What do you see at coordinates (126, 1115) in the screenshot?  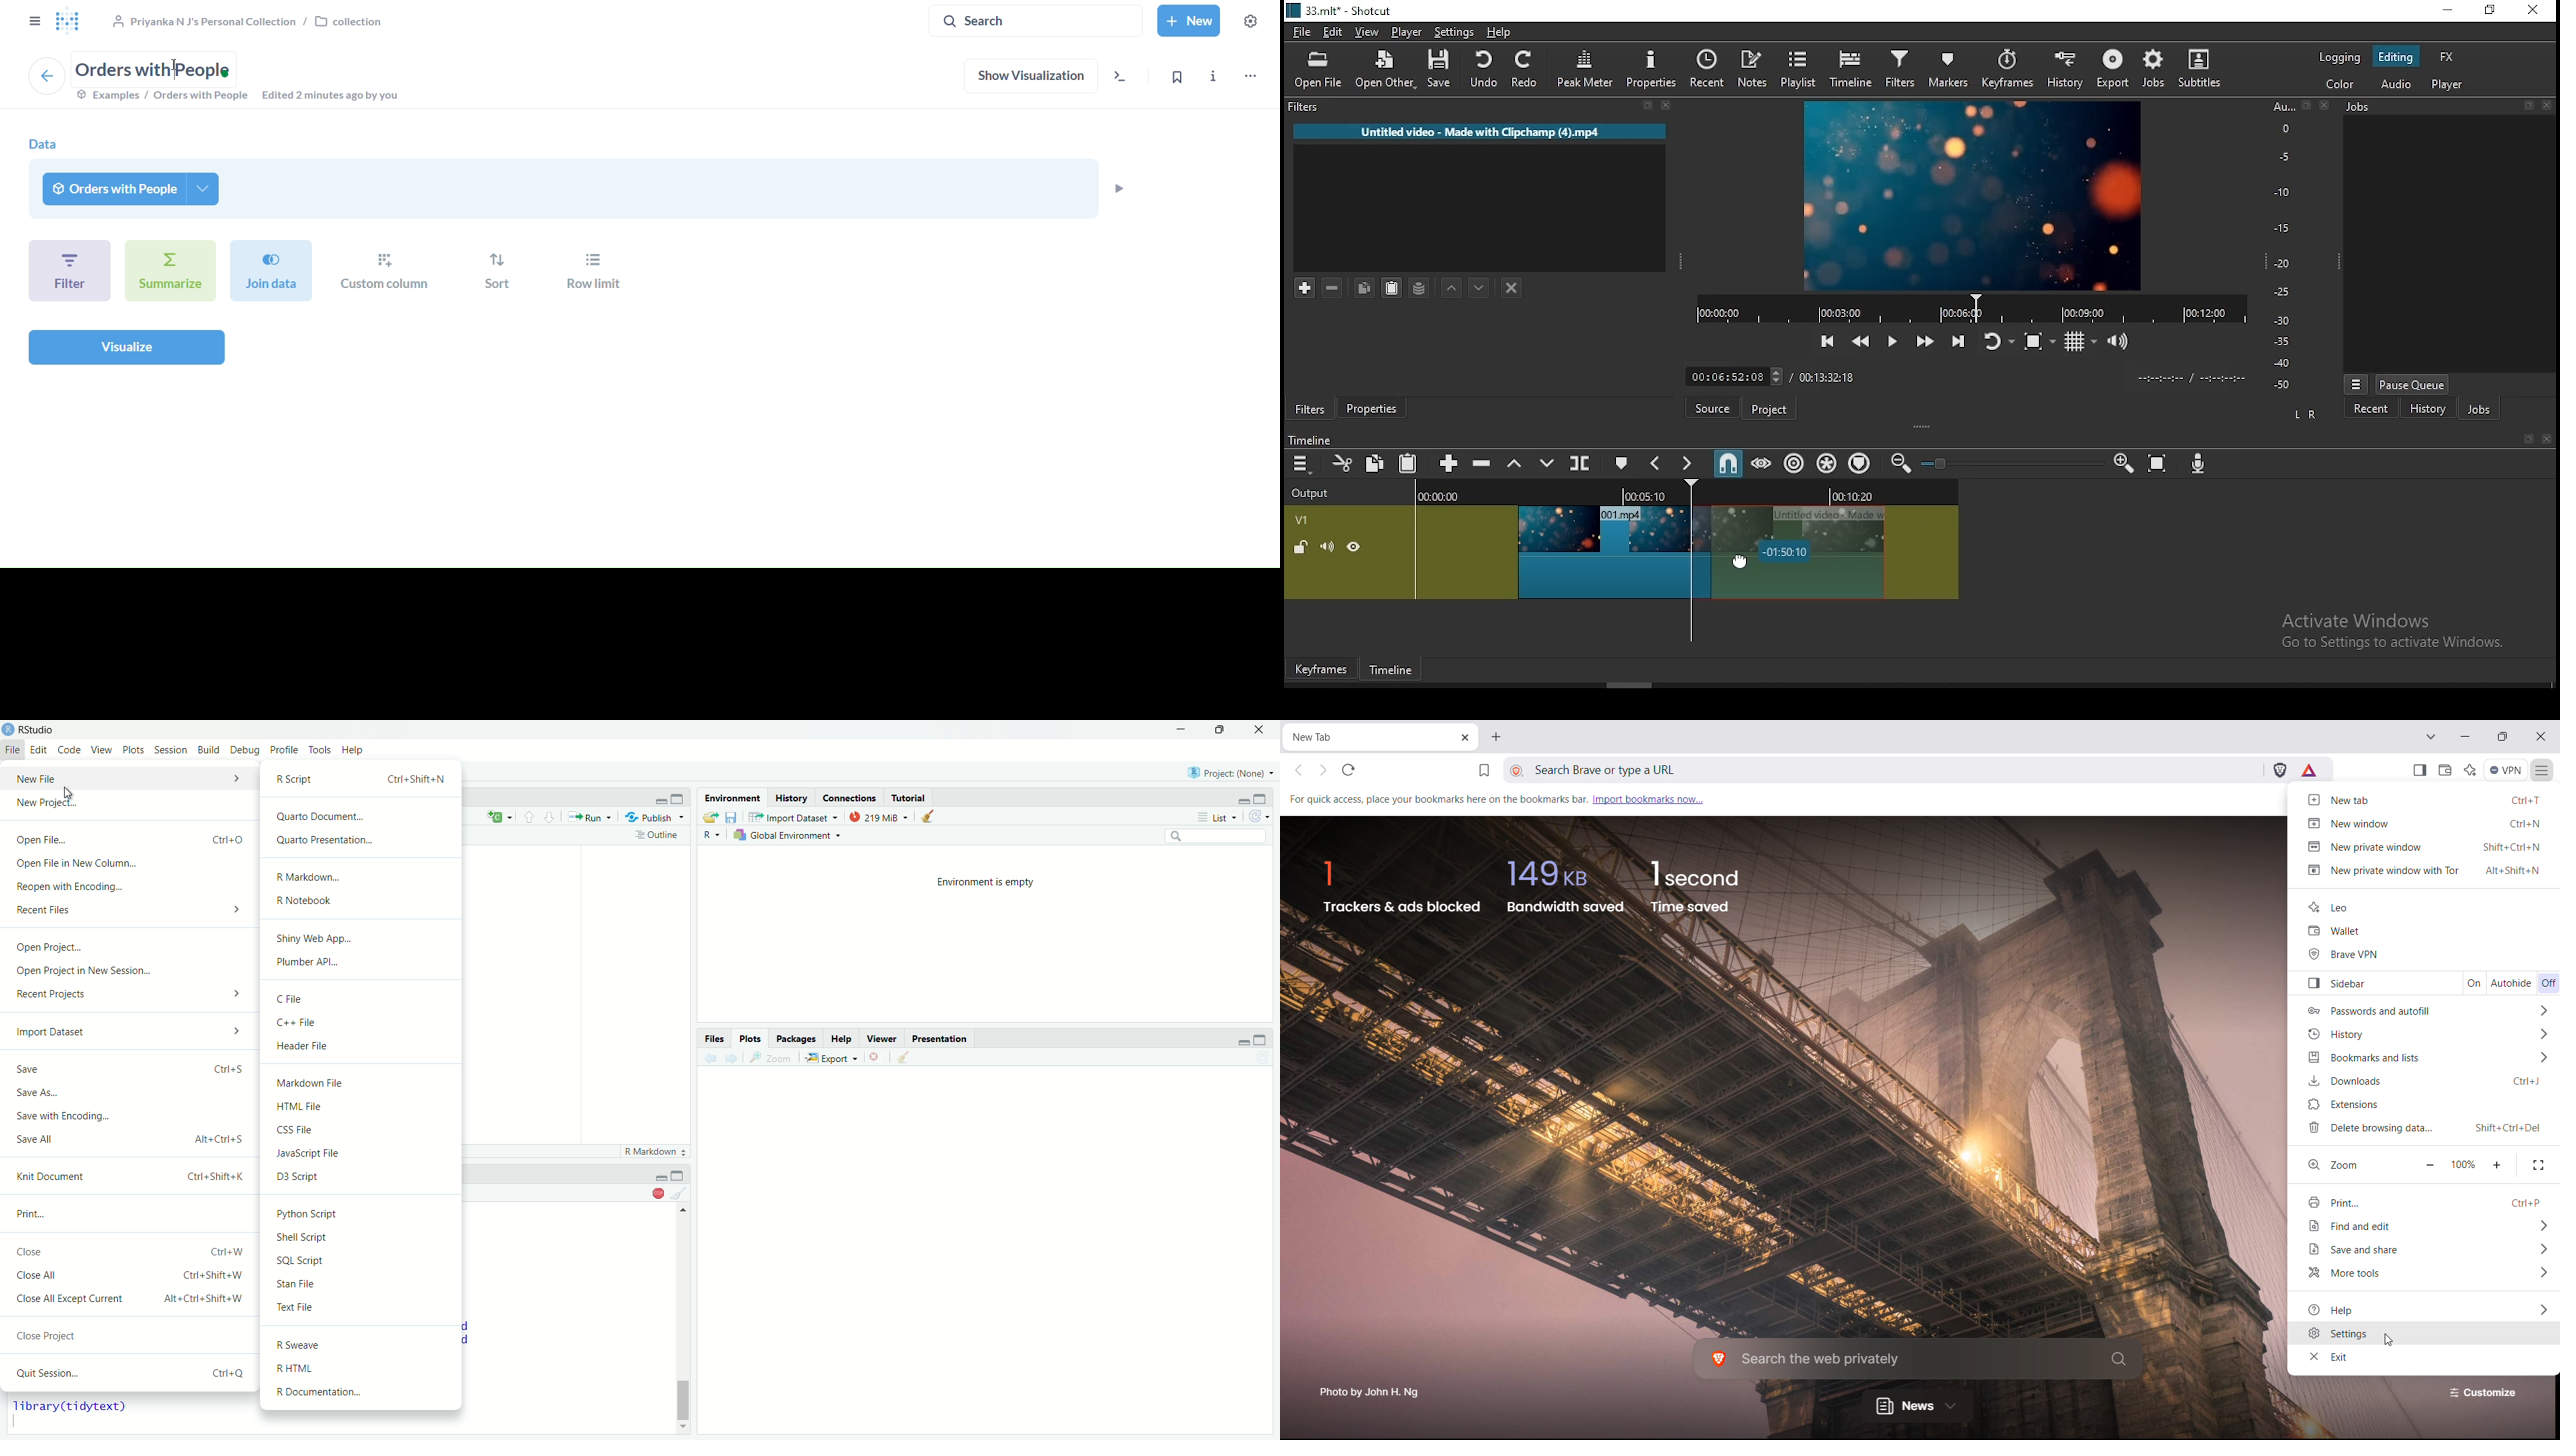 I see `Save with Encoding.` at bounding box center [126, 1115].